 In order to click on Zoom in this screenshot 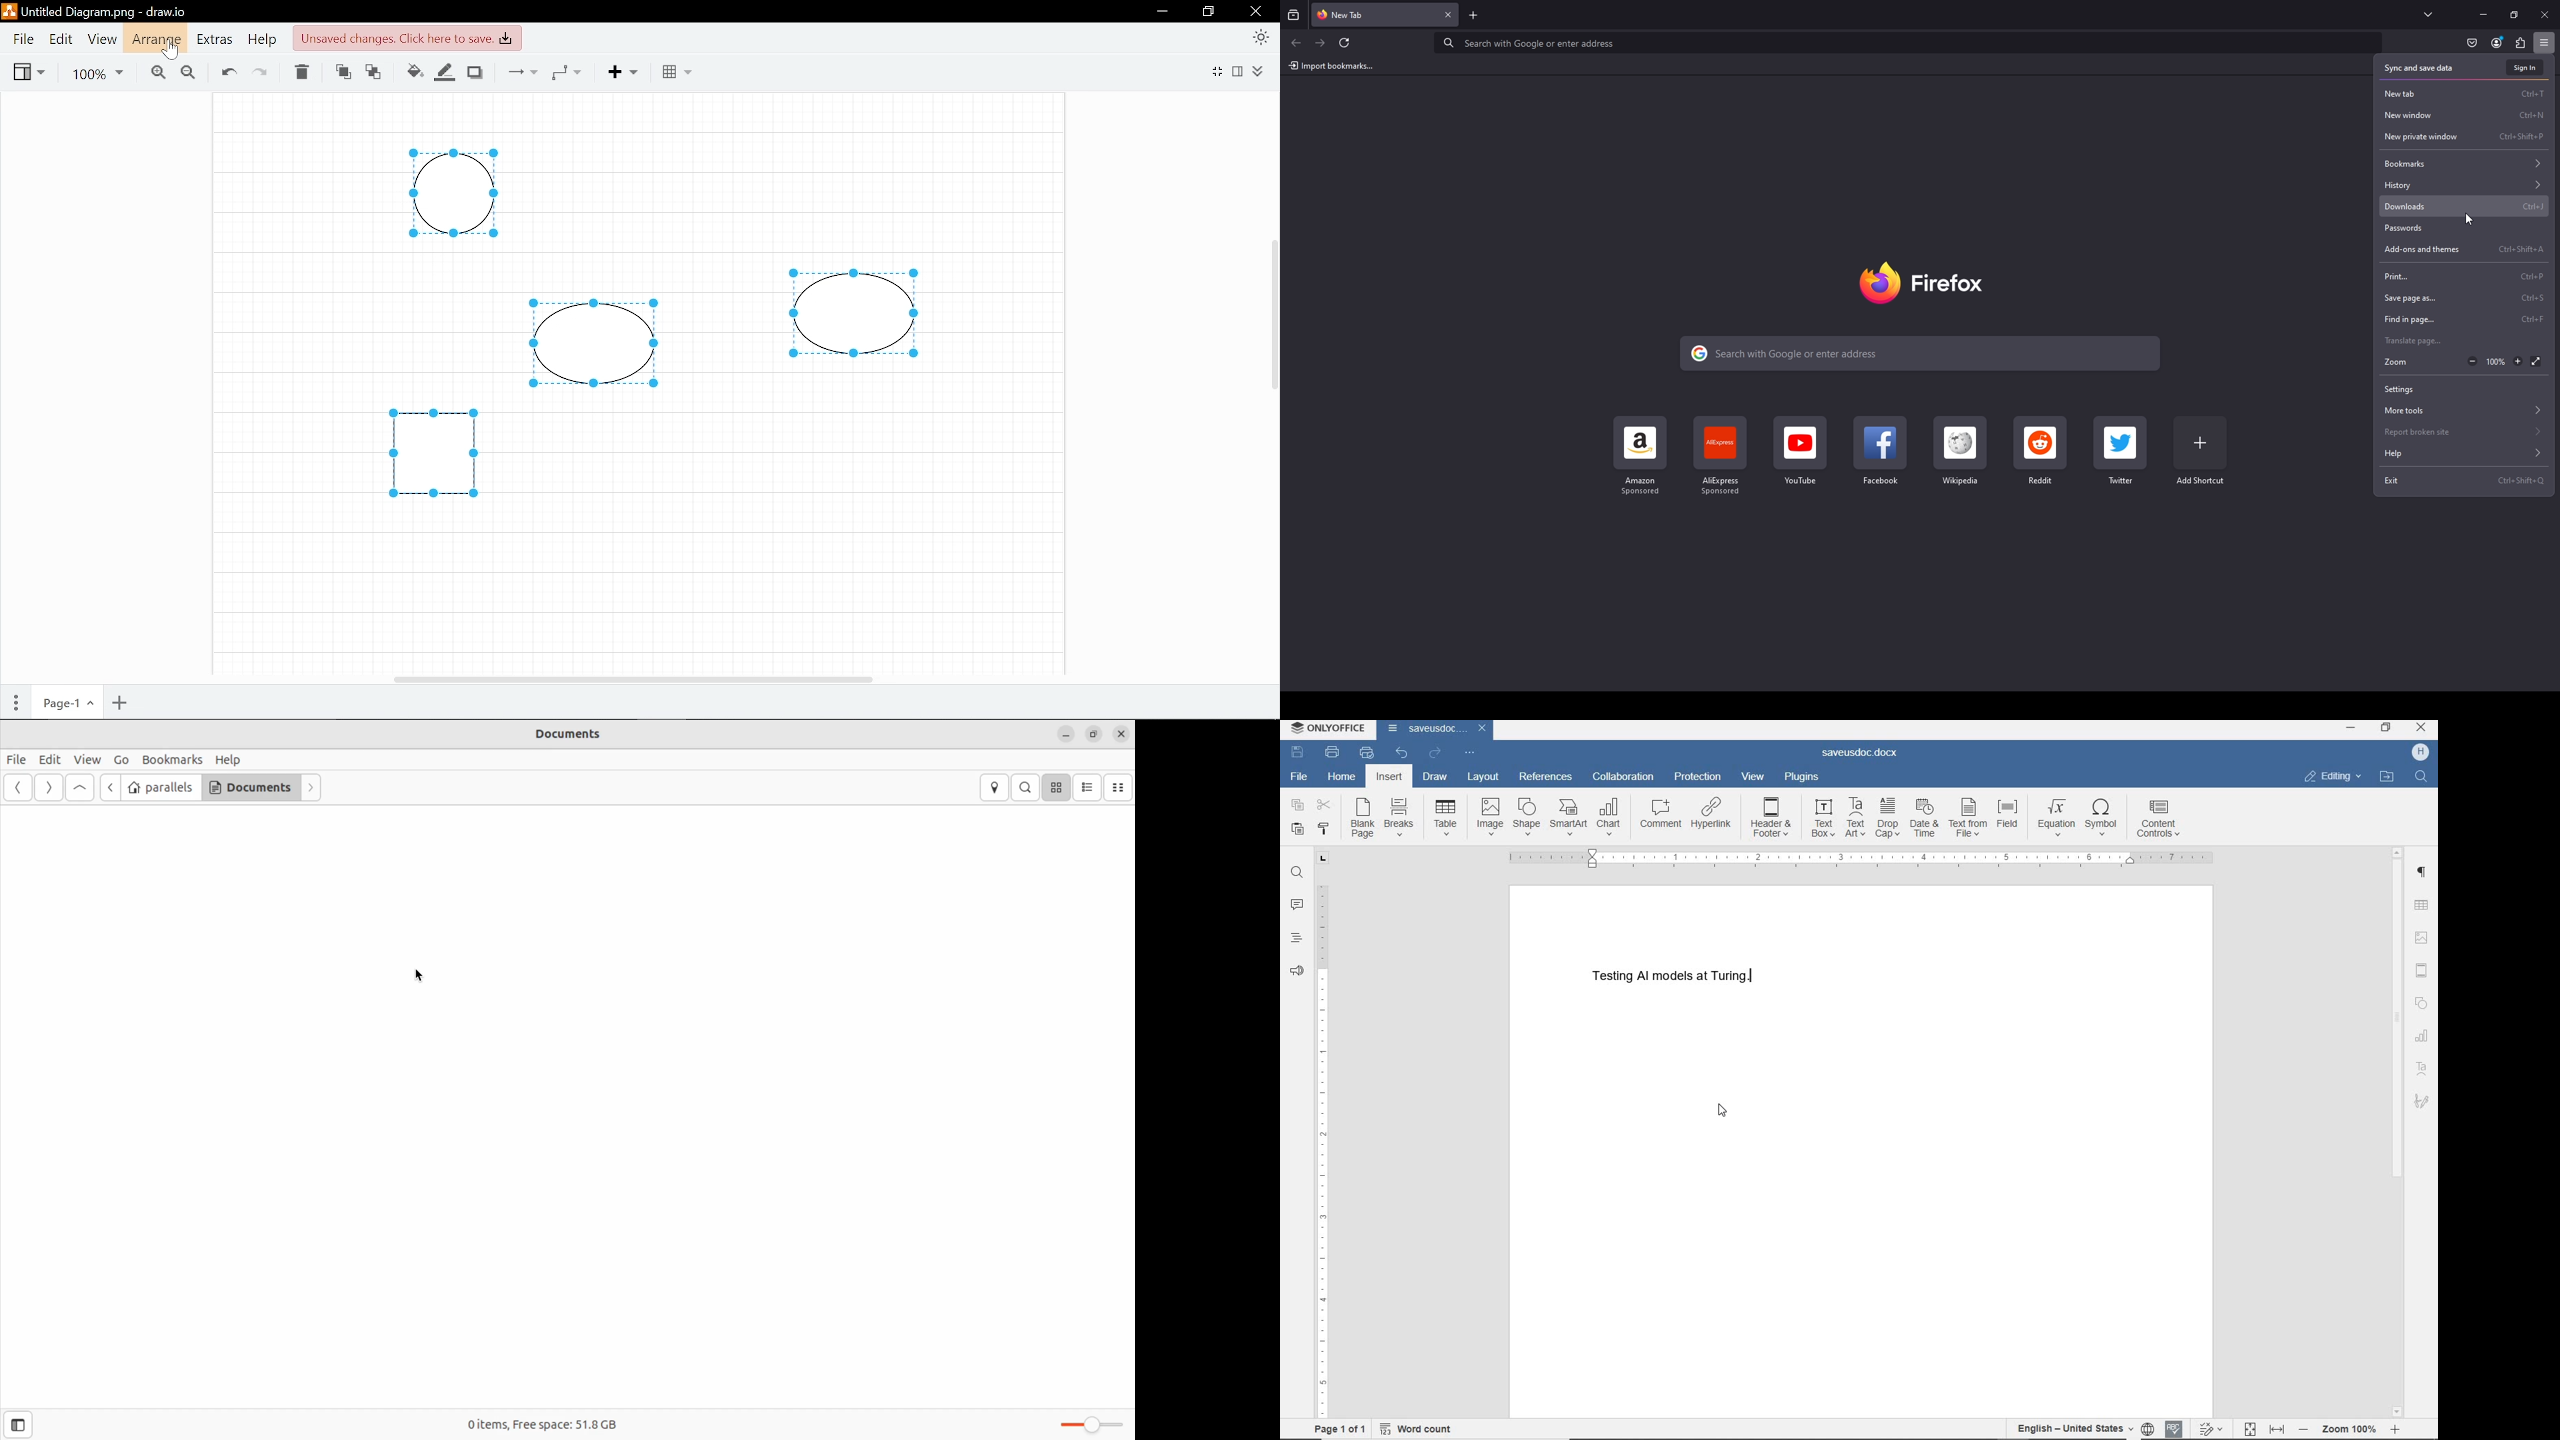, I will do `click(2417, 363)`.